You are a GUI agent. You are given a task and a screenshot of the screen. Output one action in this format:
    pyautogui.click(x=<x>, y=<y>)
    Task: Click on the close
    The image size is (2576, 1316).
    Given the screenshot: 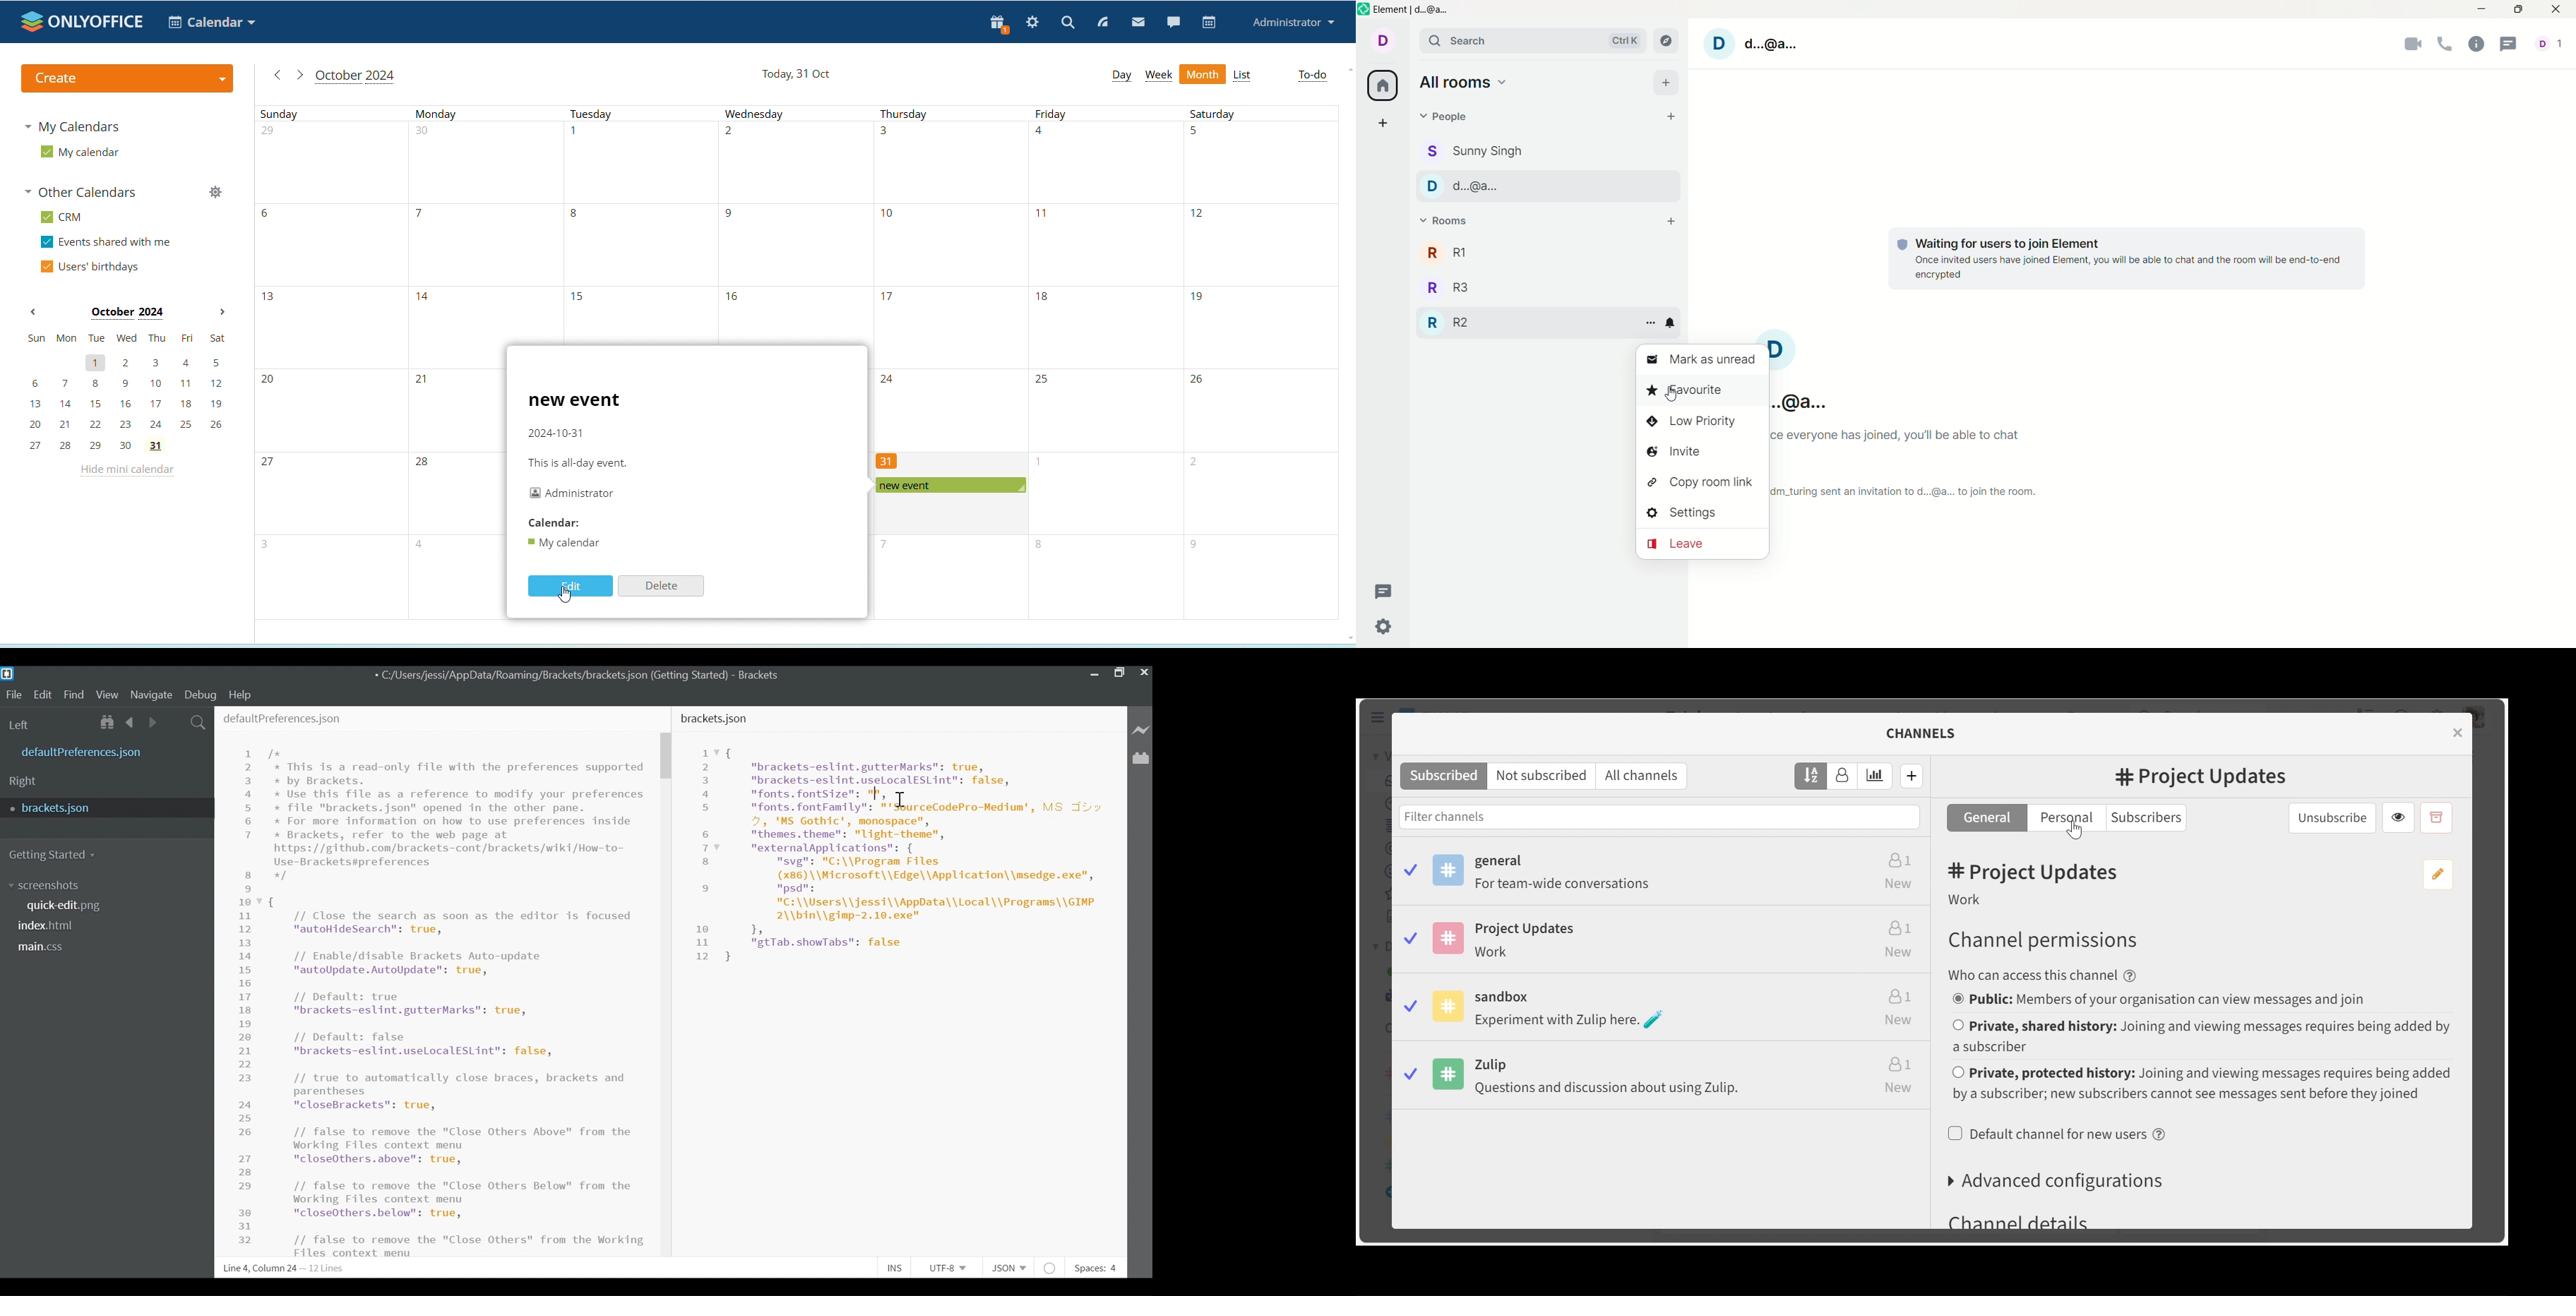 What is the action you would take?
    pyautogui.click(x=2460, y=732)
    